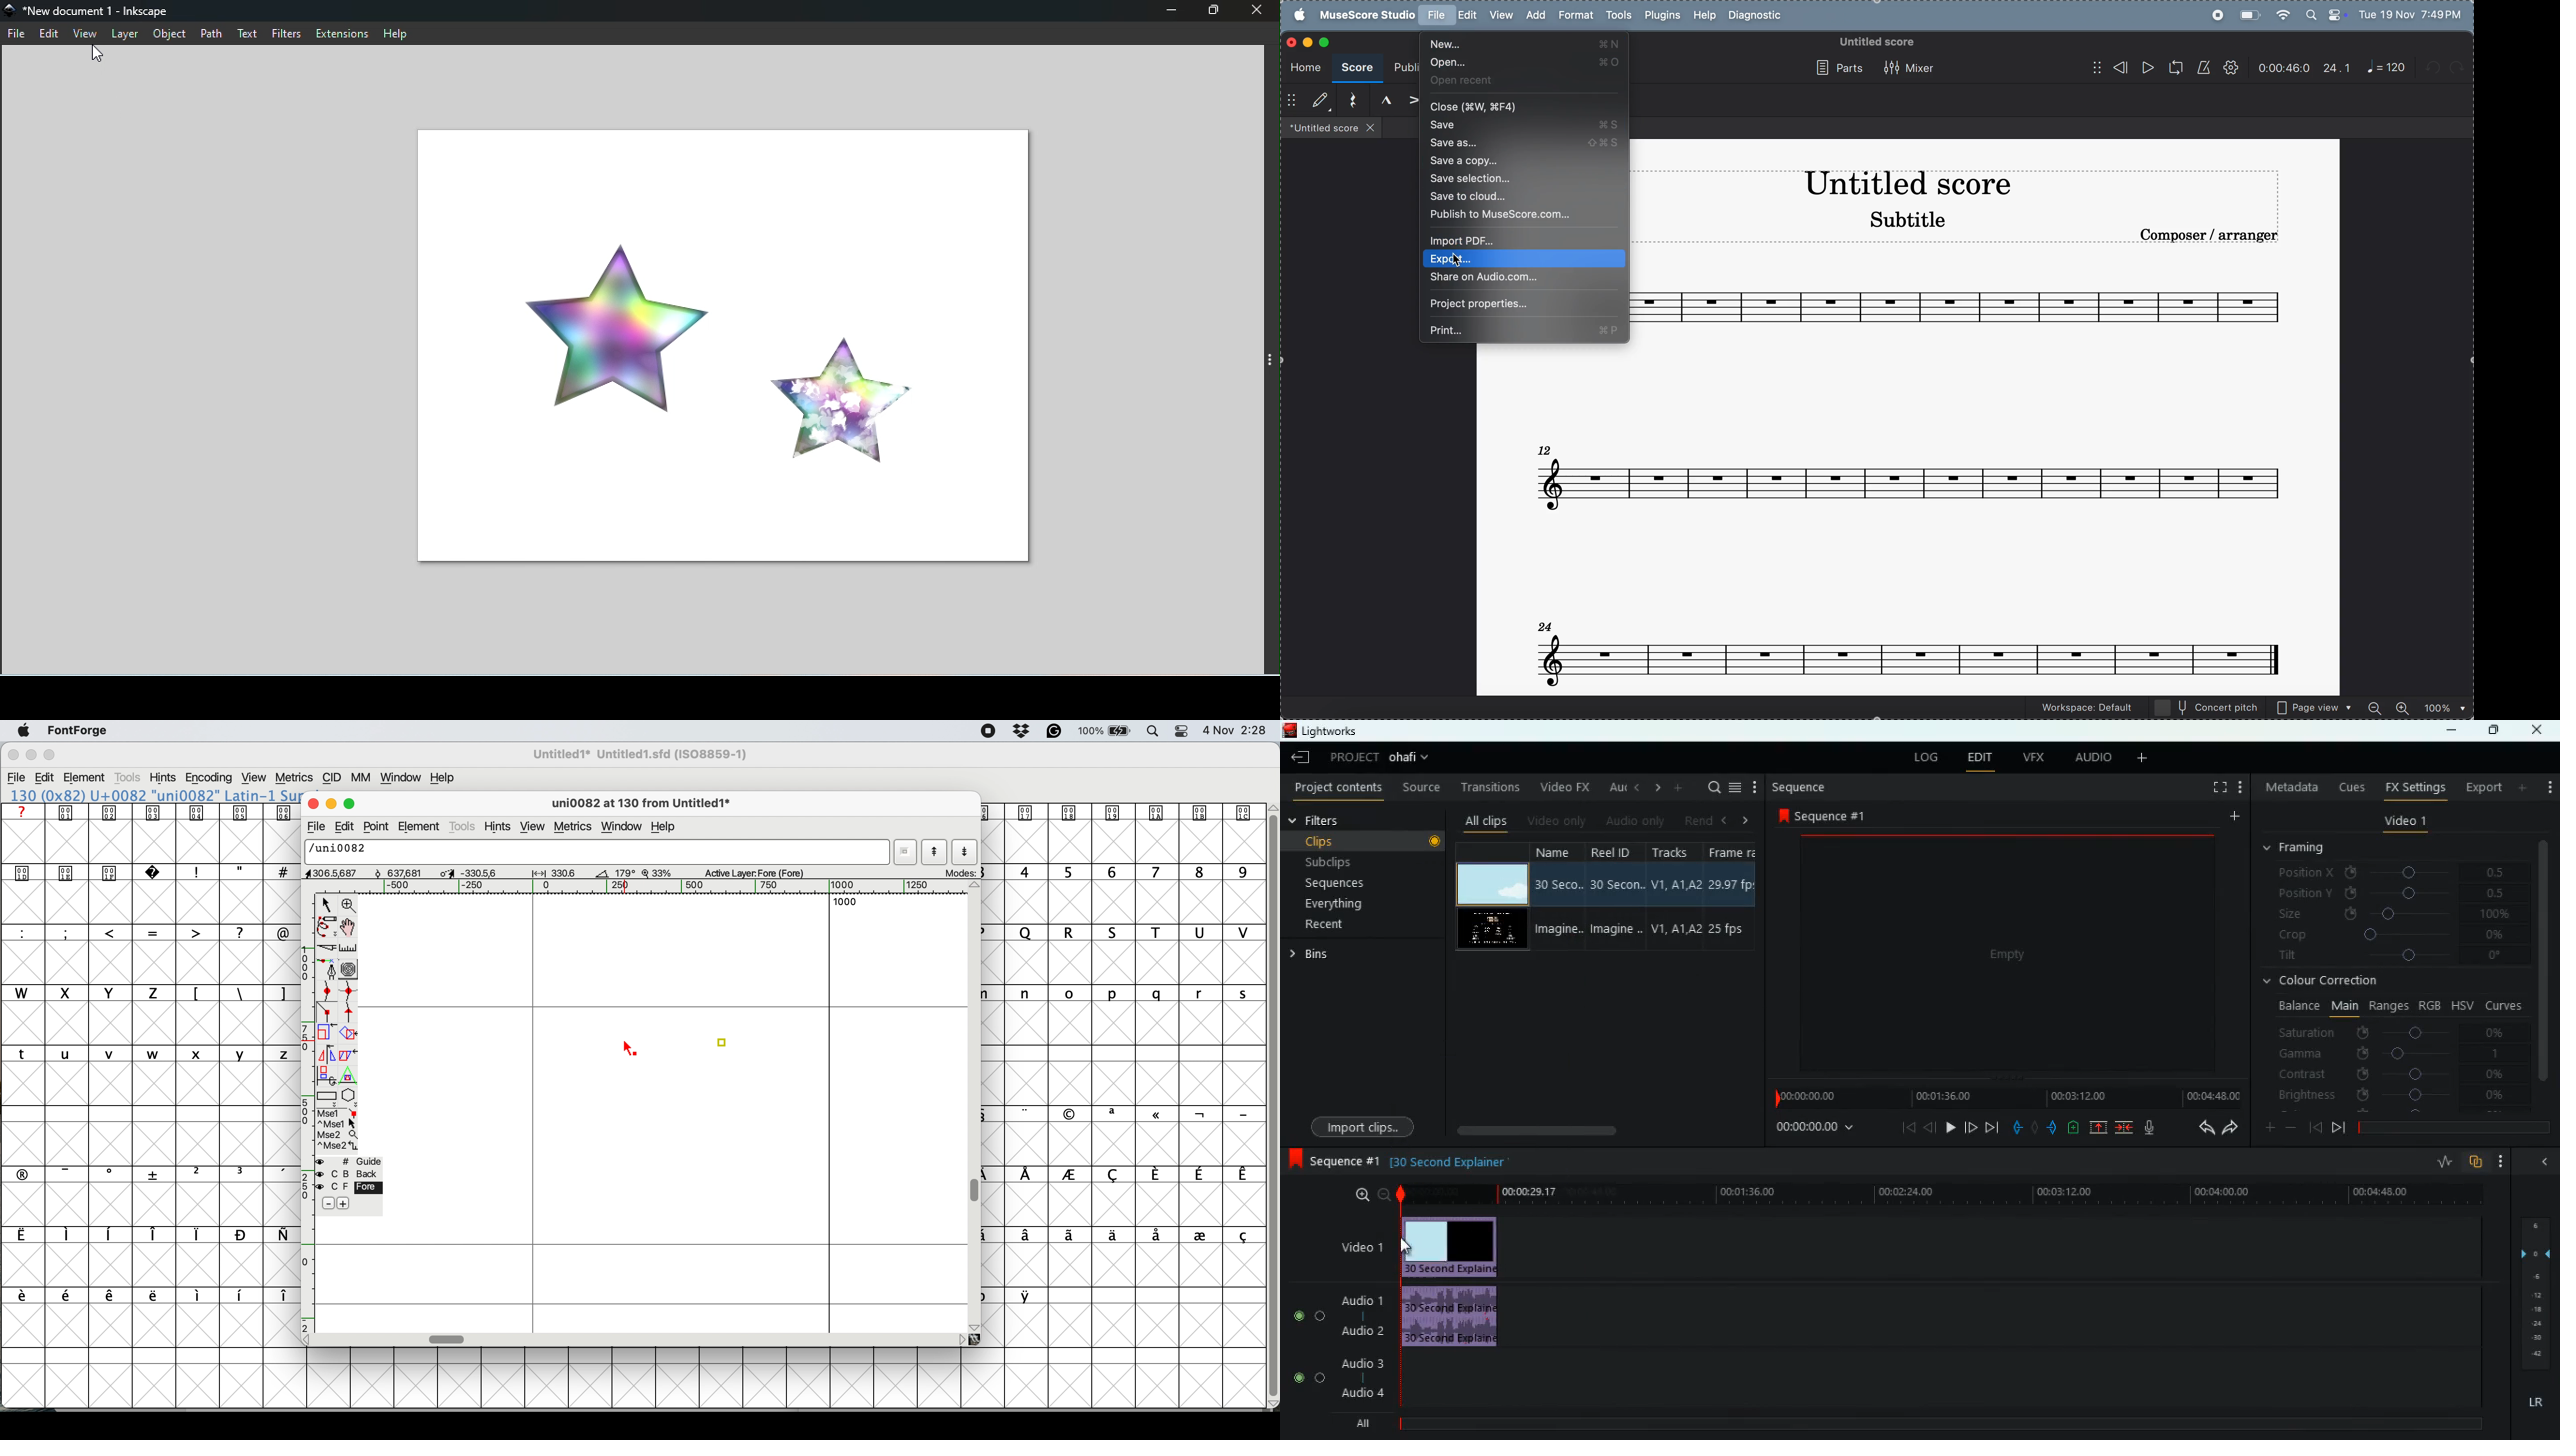 Image resolution: width=2576 pixels, height=1456 pixels. What do you see at coordinates (1435, 843) in the screenshot?
I see `` at bounding box center [1435, 843].